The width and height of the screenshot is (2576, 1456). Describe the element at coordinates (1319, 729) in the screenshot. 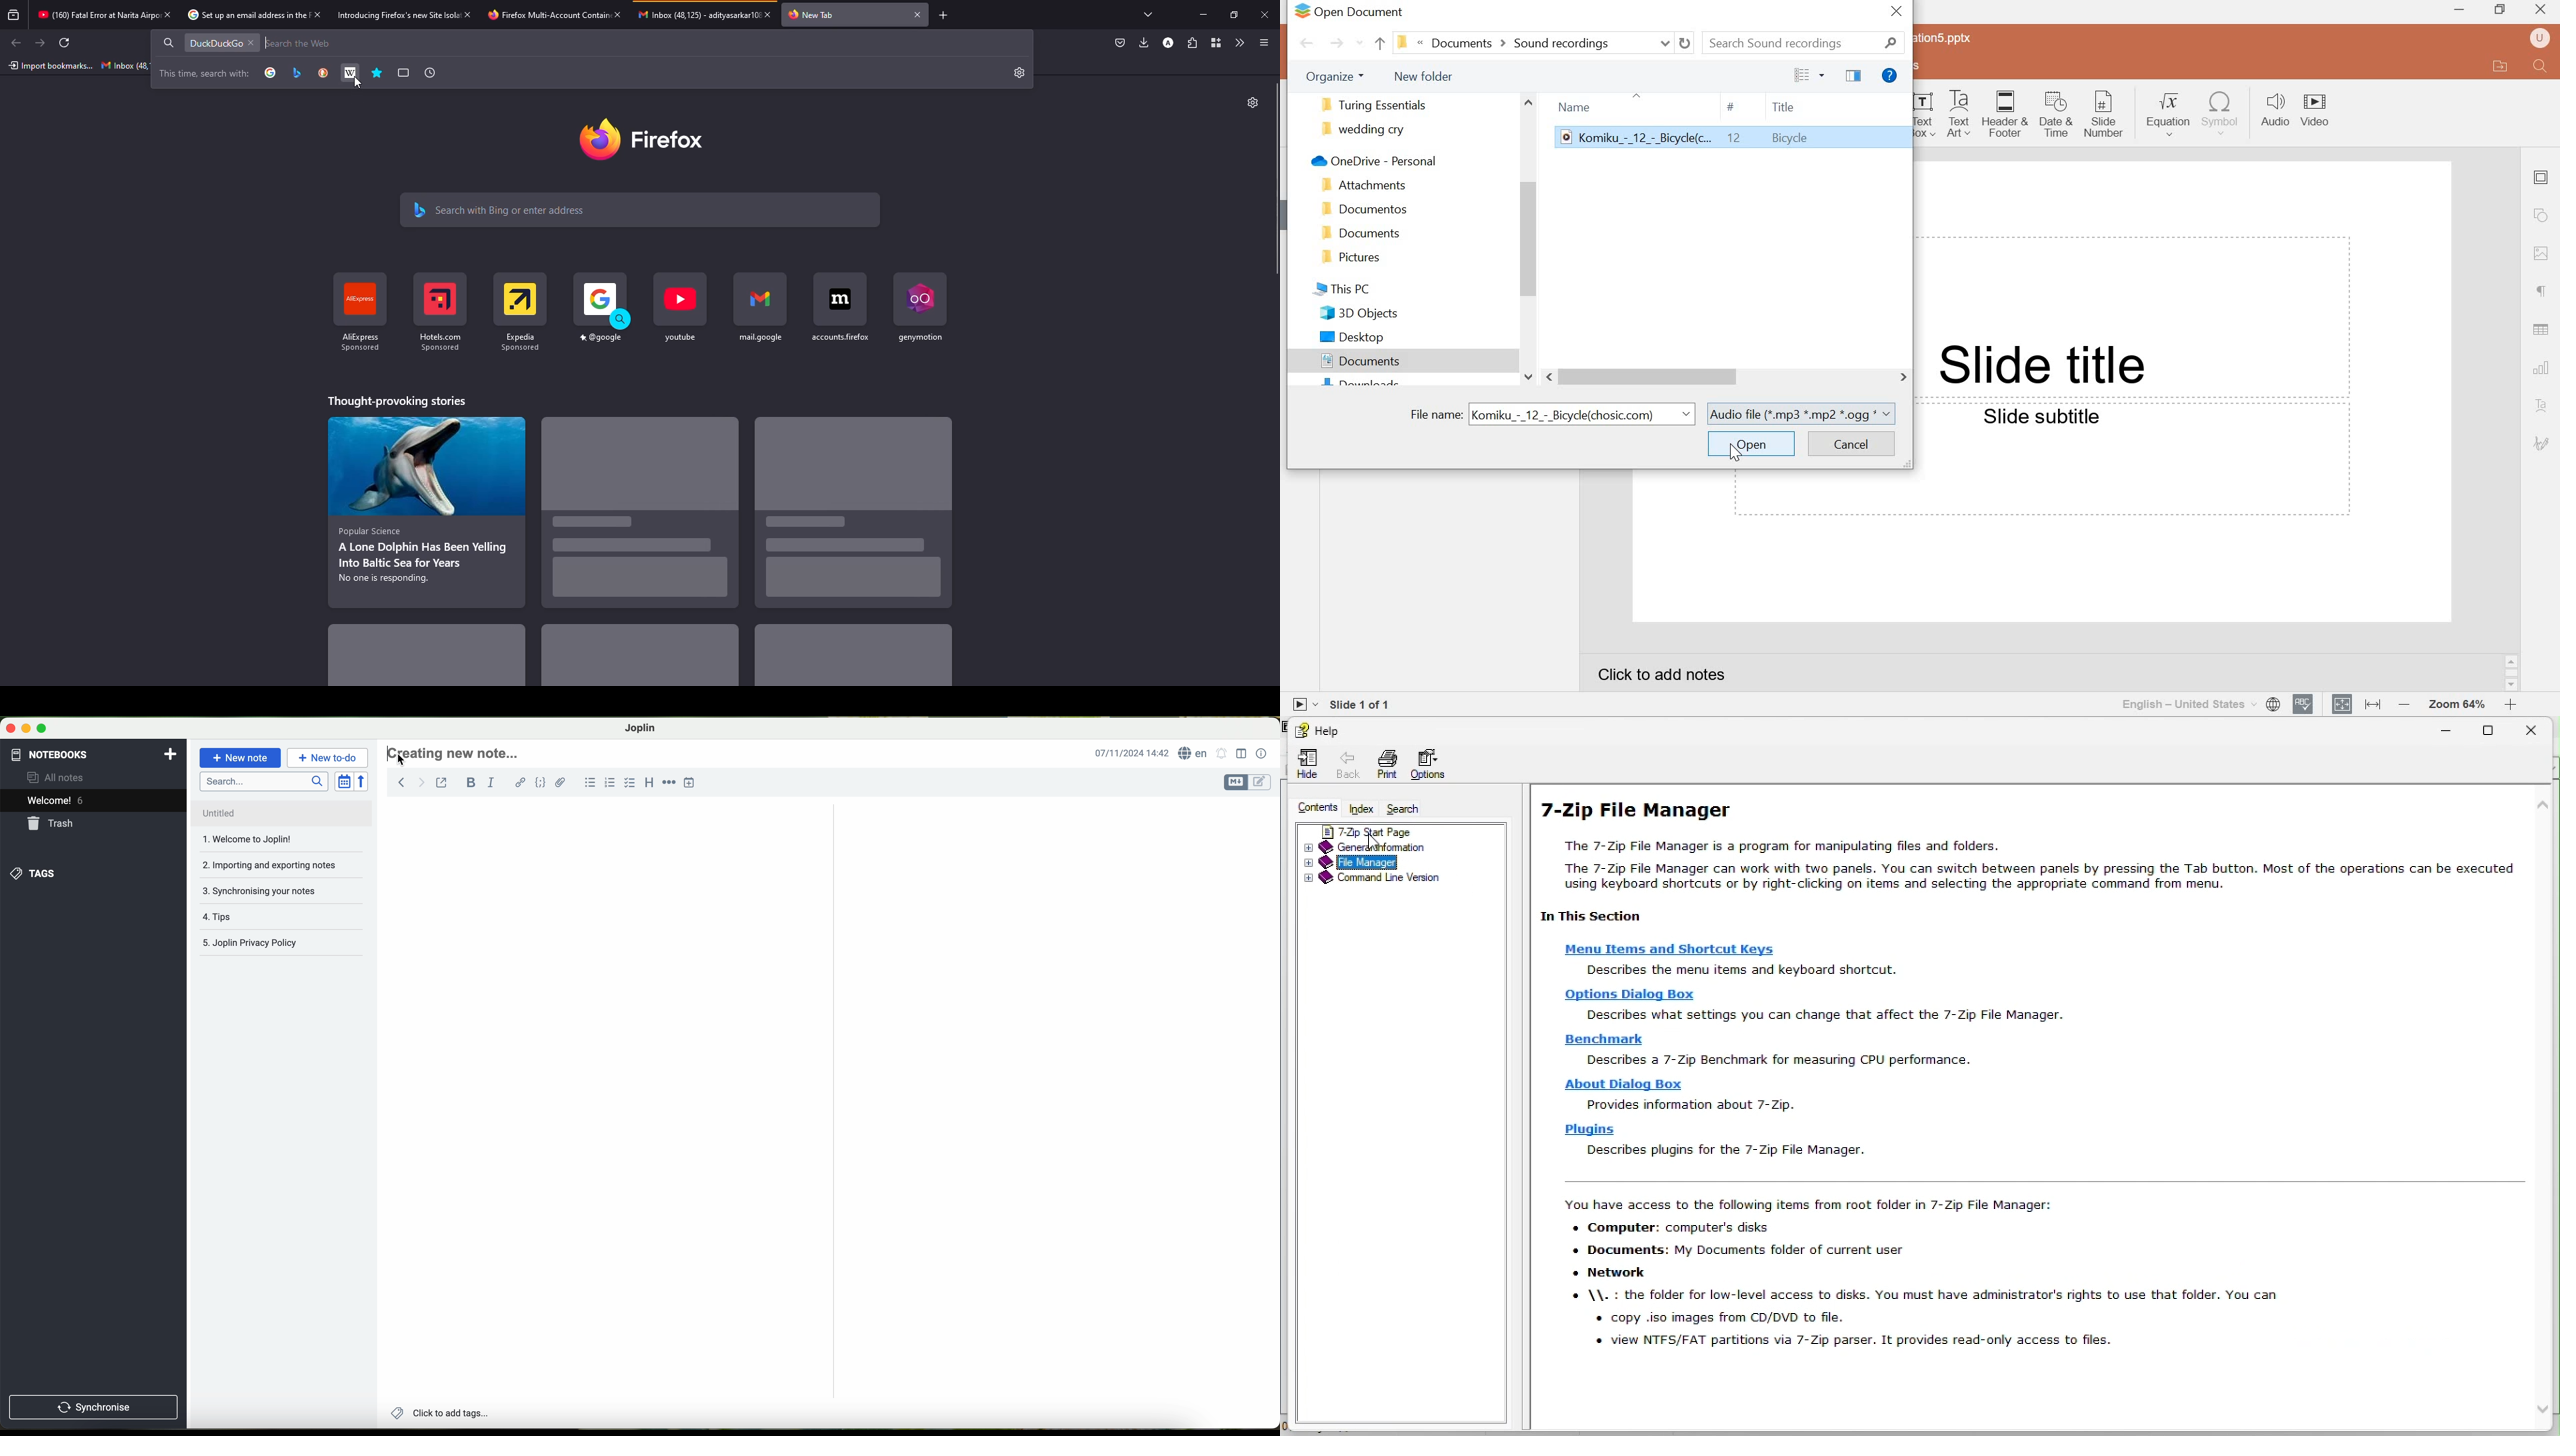

I see `Help ` at that location.